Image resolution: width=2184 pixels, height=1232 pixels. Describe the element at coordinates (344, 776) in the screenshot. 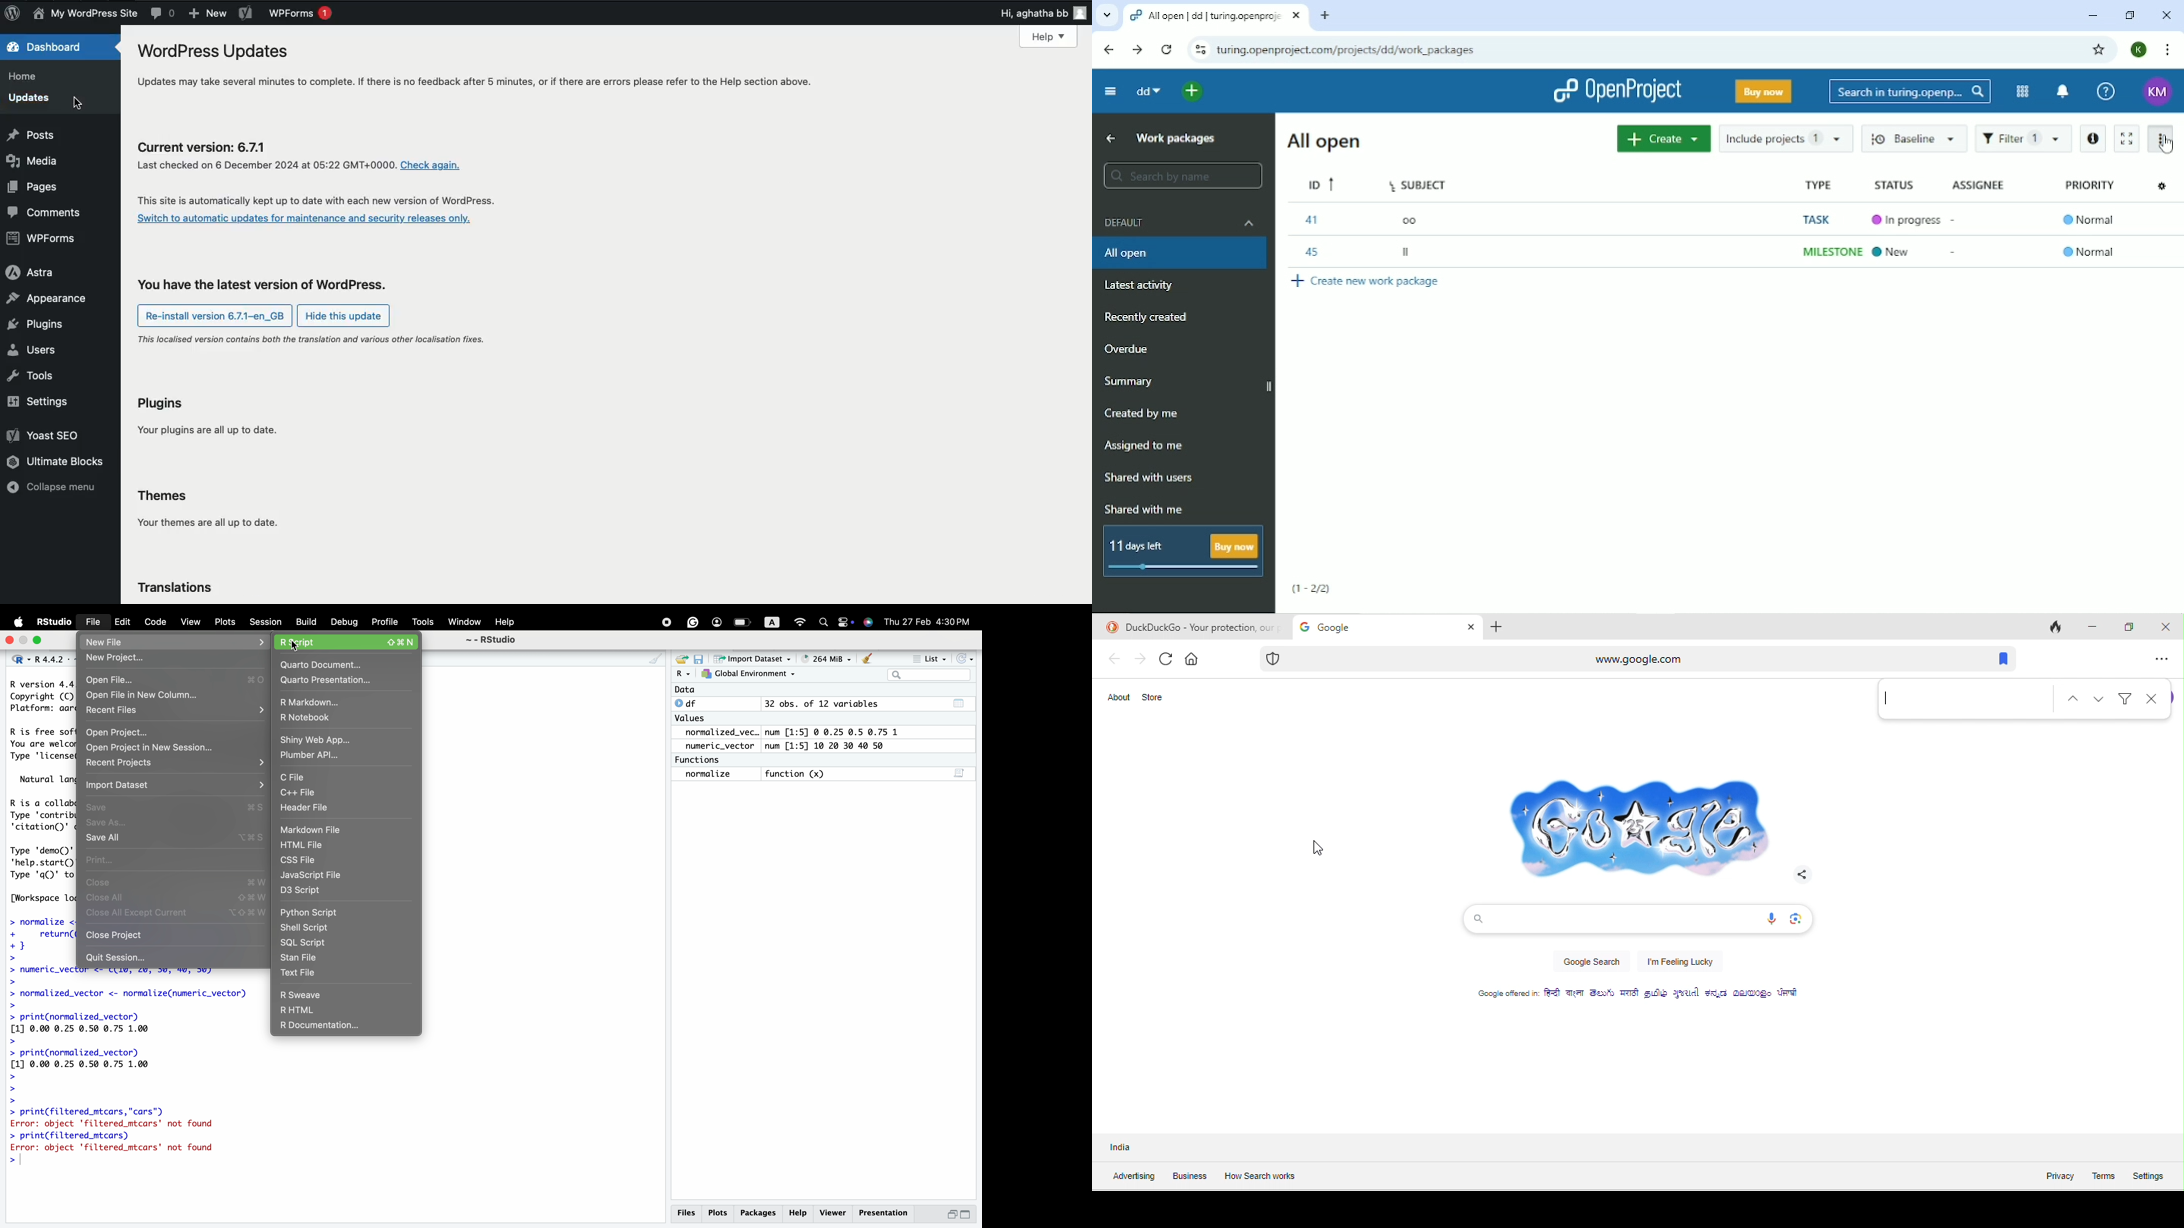

I see `C file` at that location.